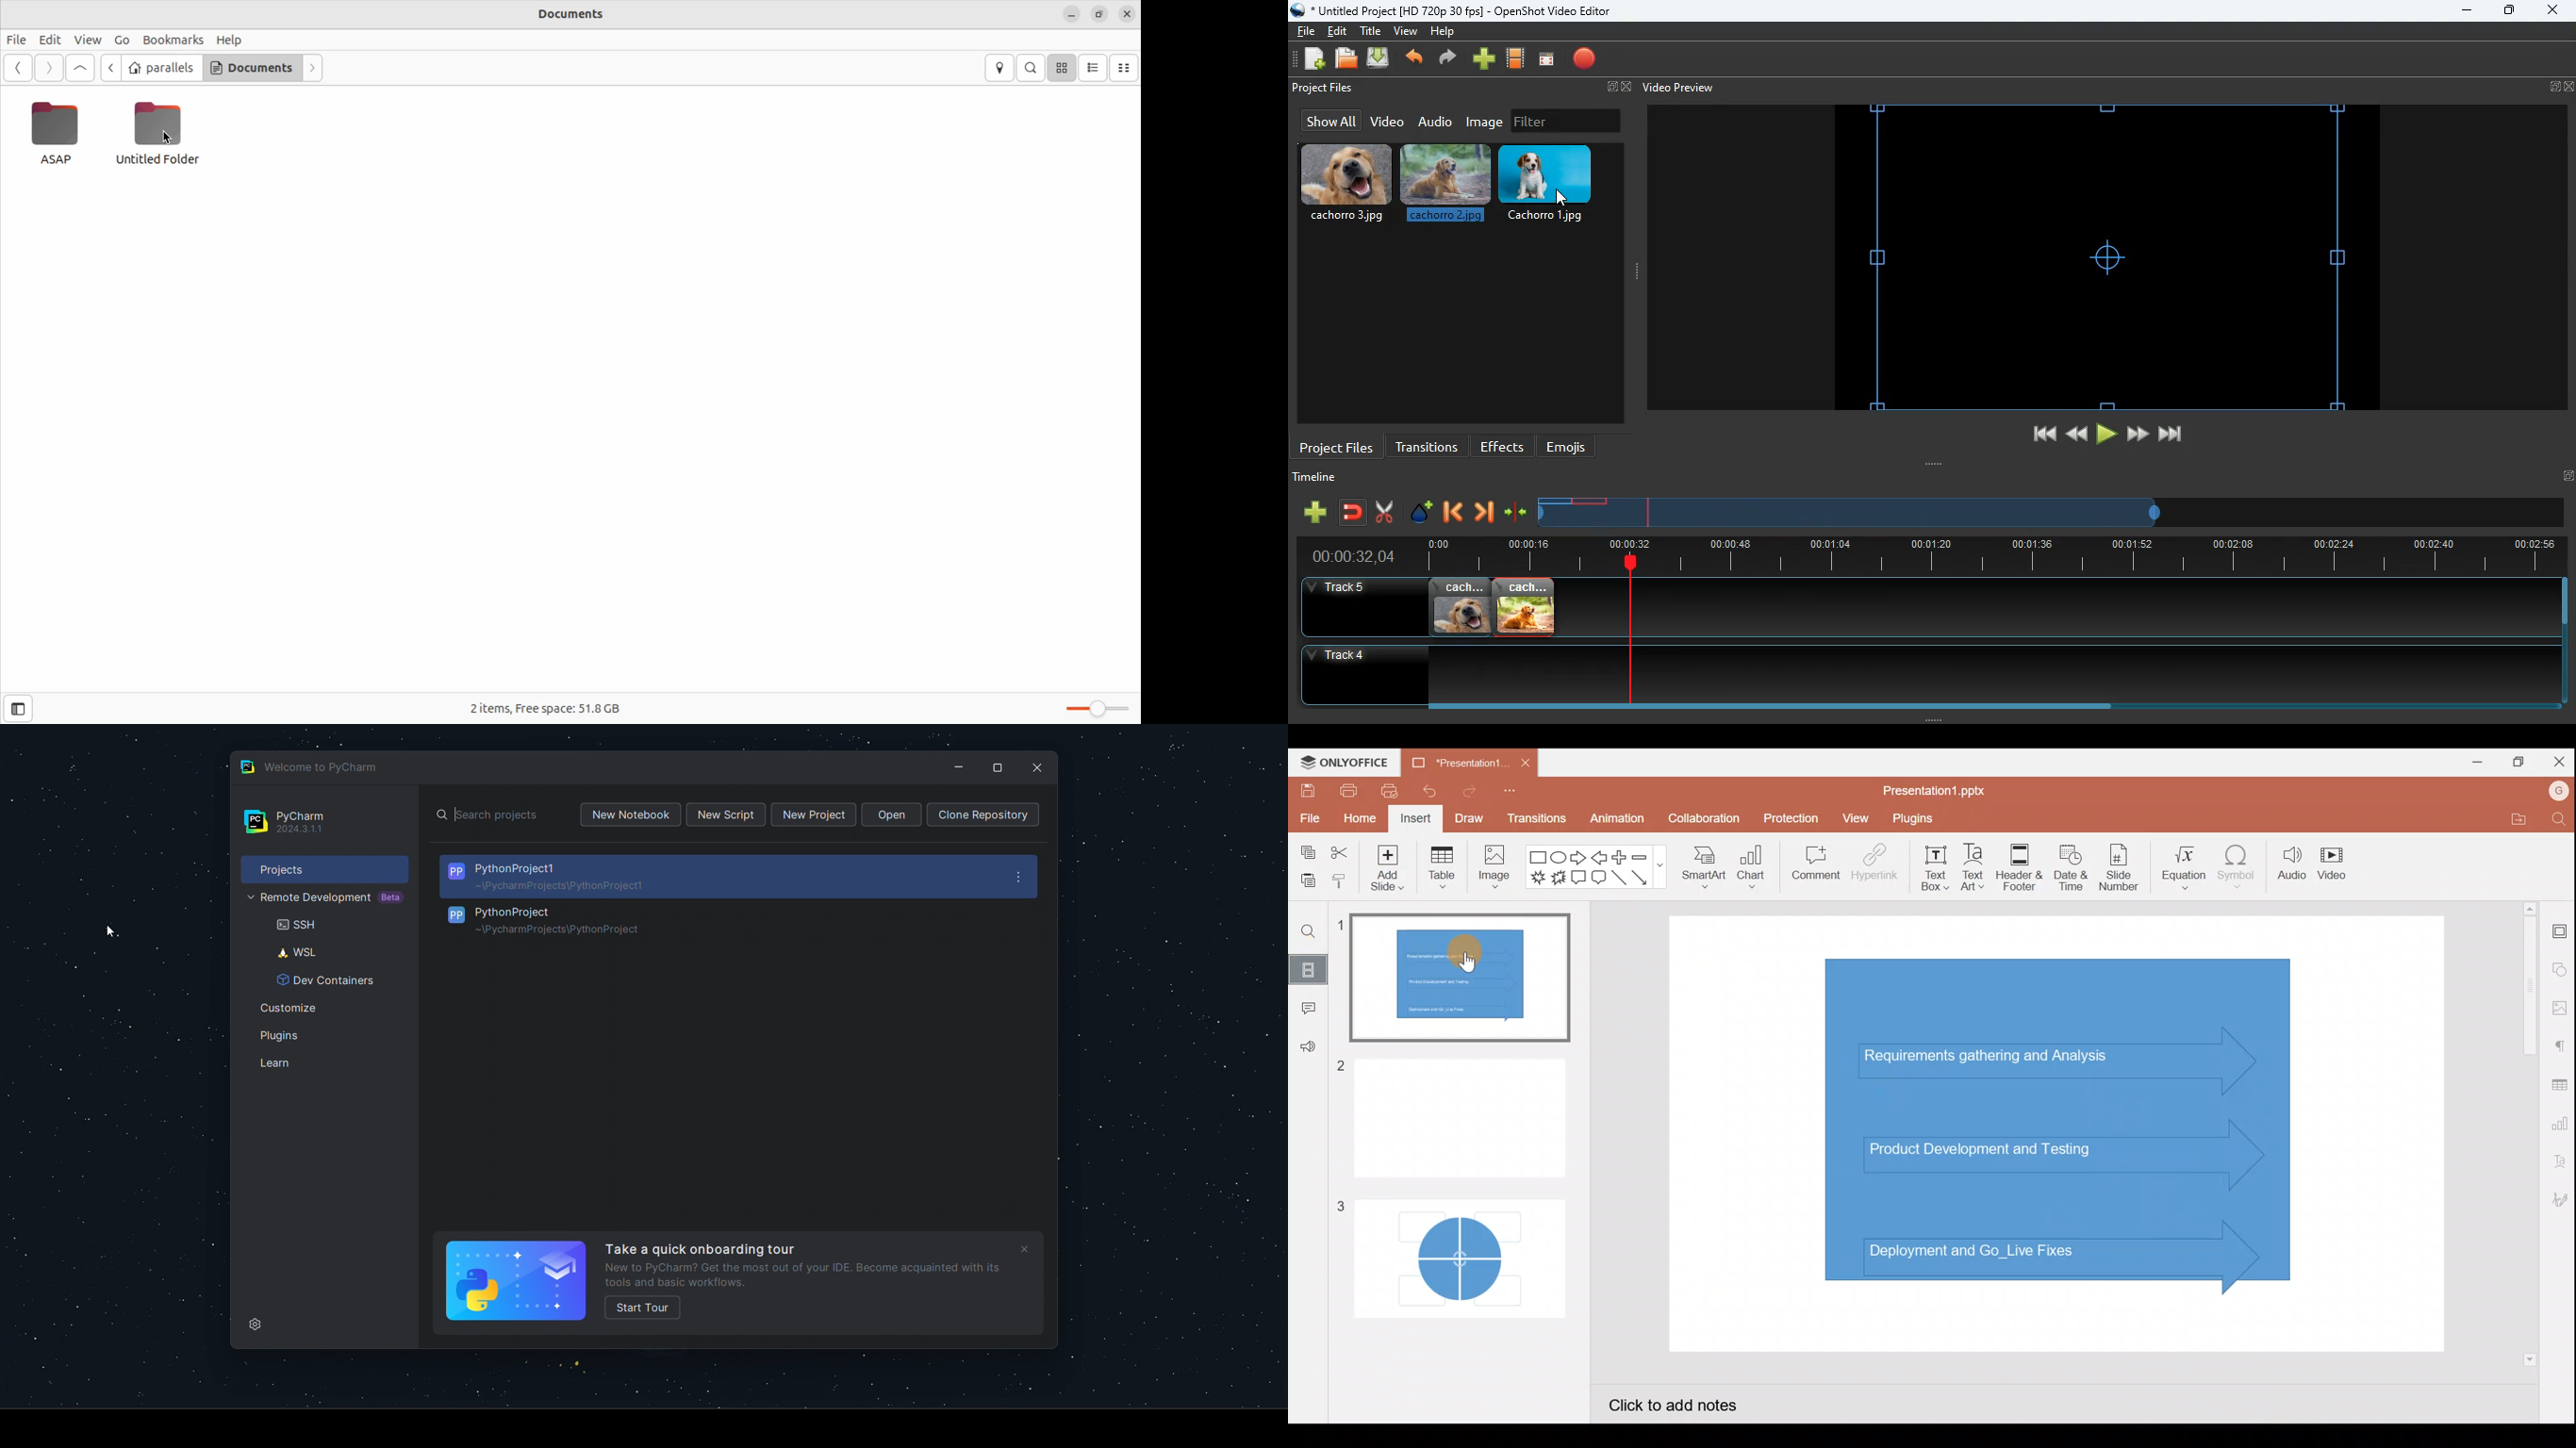 The height and width of the screenshot is (1456, 2576). What do you see at coordinates (652, 1308) in the screenshot?
I see `Start Tour` at bounding box center [652, 1308].